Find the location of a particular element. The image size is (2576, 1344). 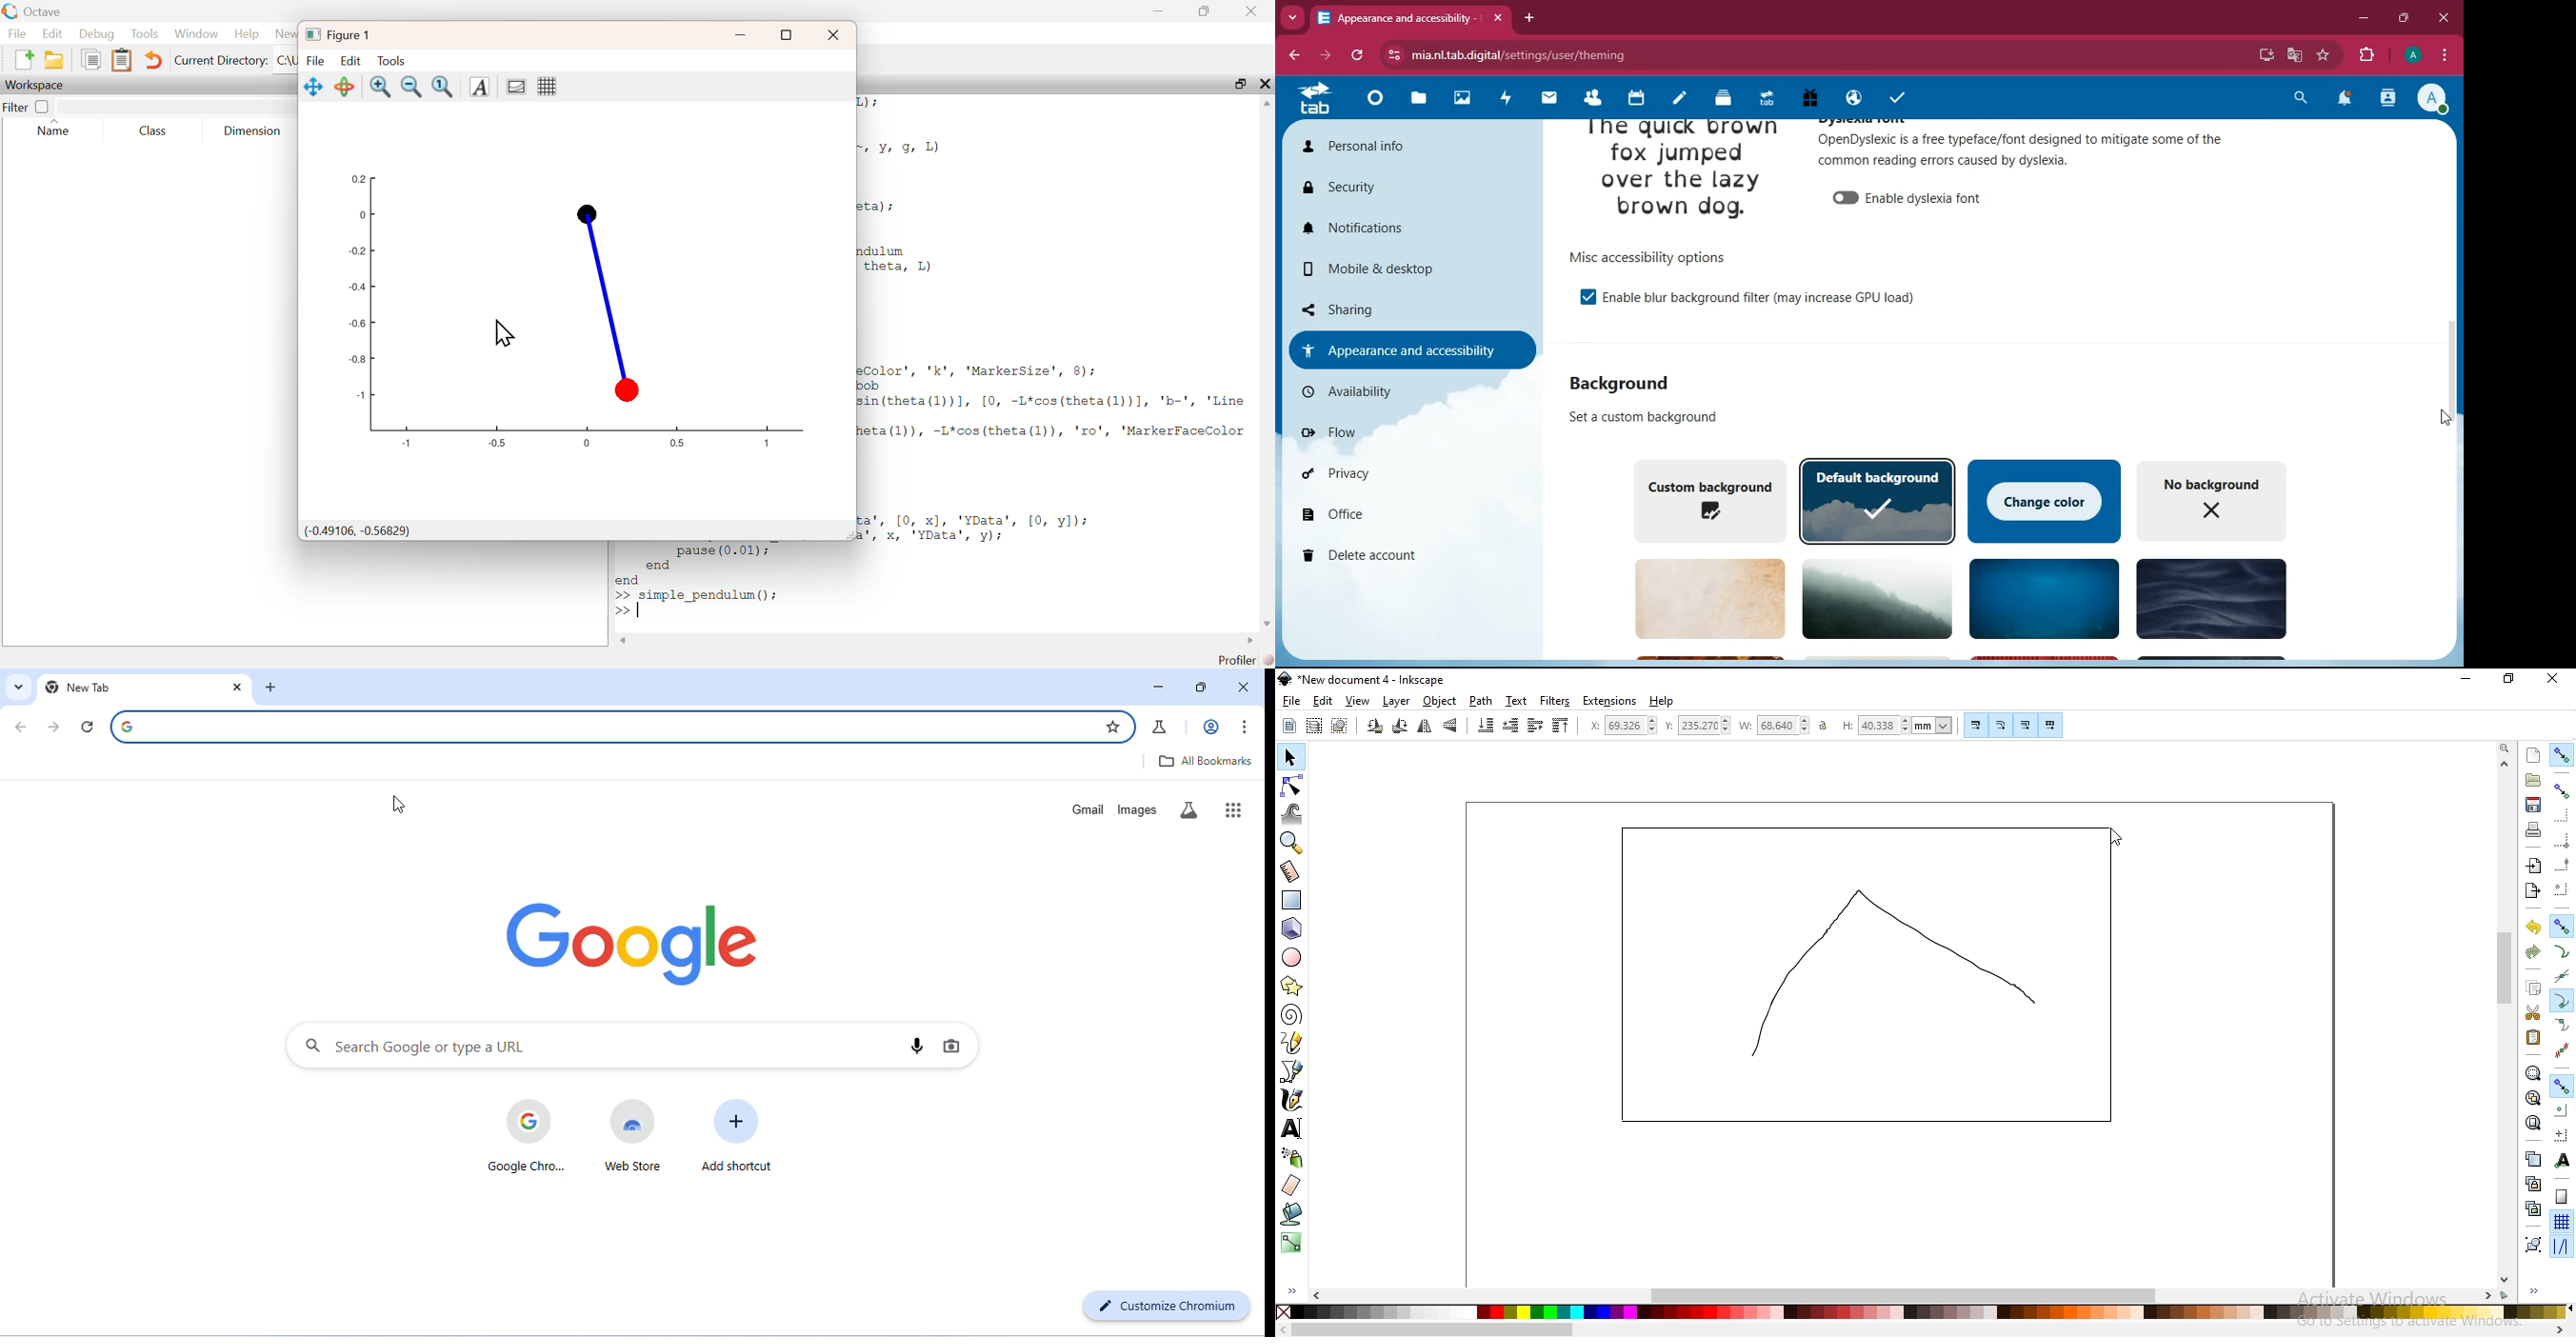

 is located at coordinates (2562, 840).